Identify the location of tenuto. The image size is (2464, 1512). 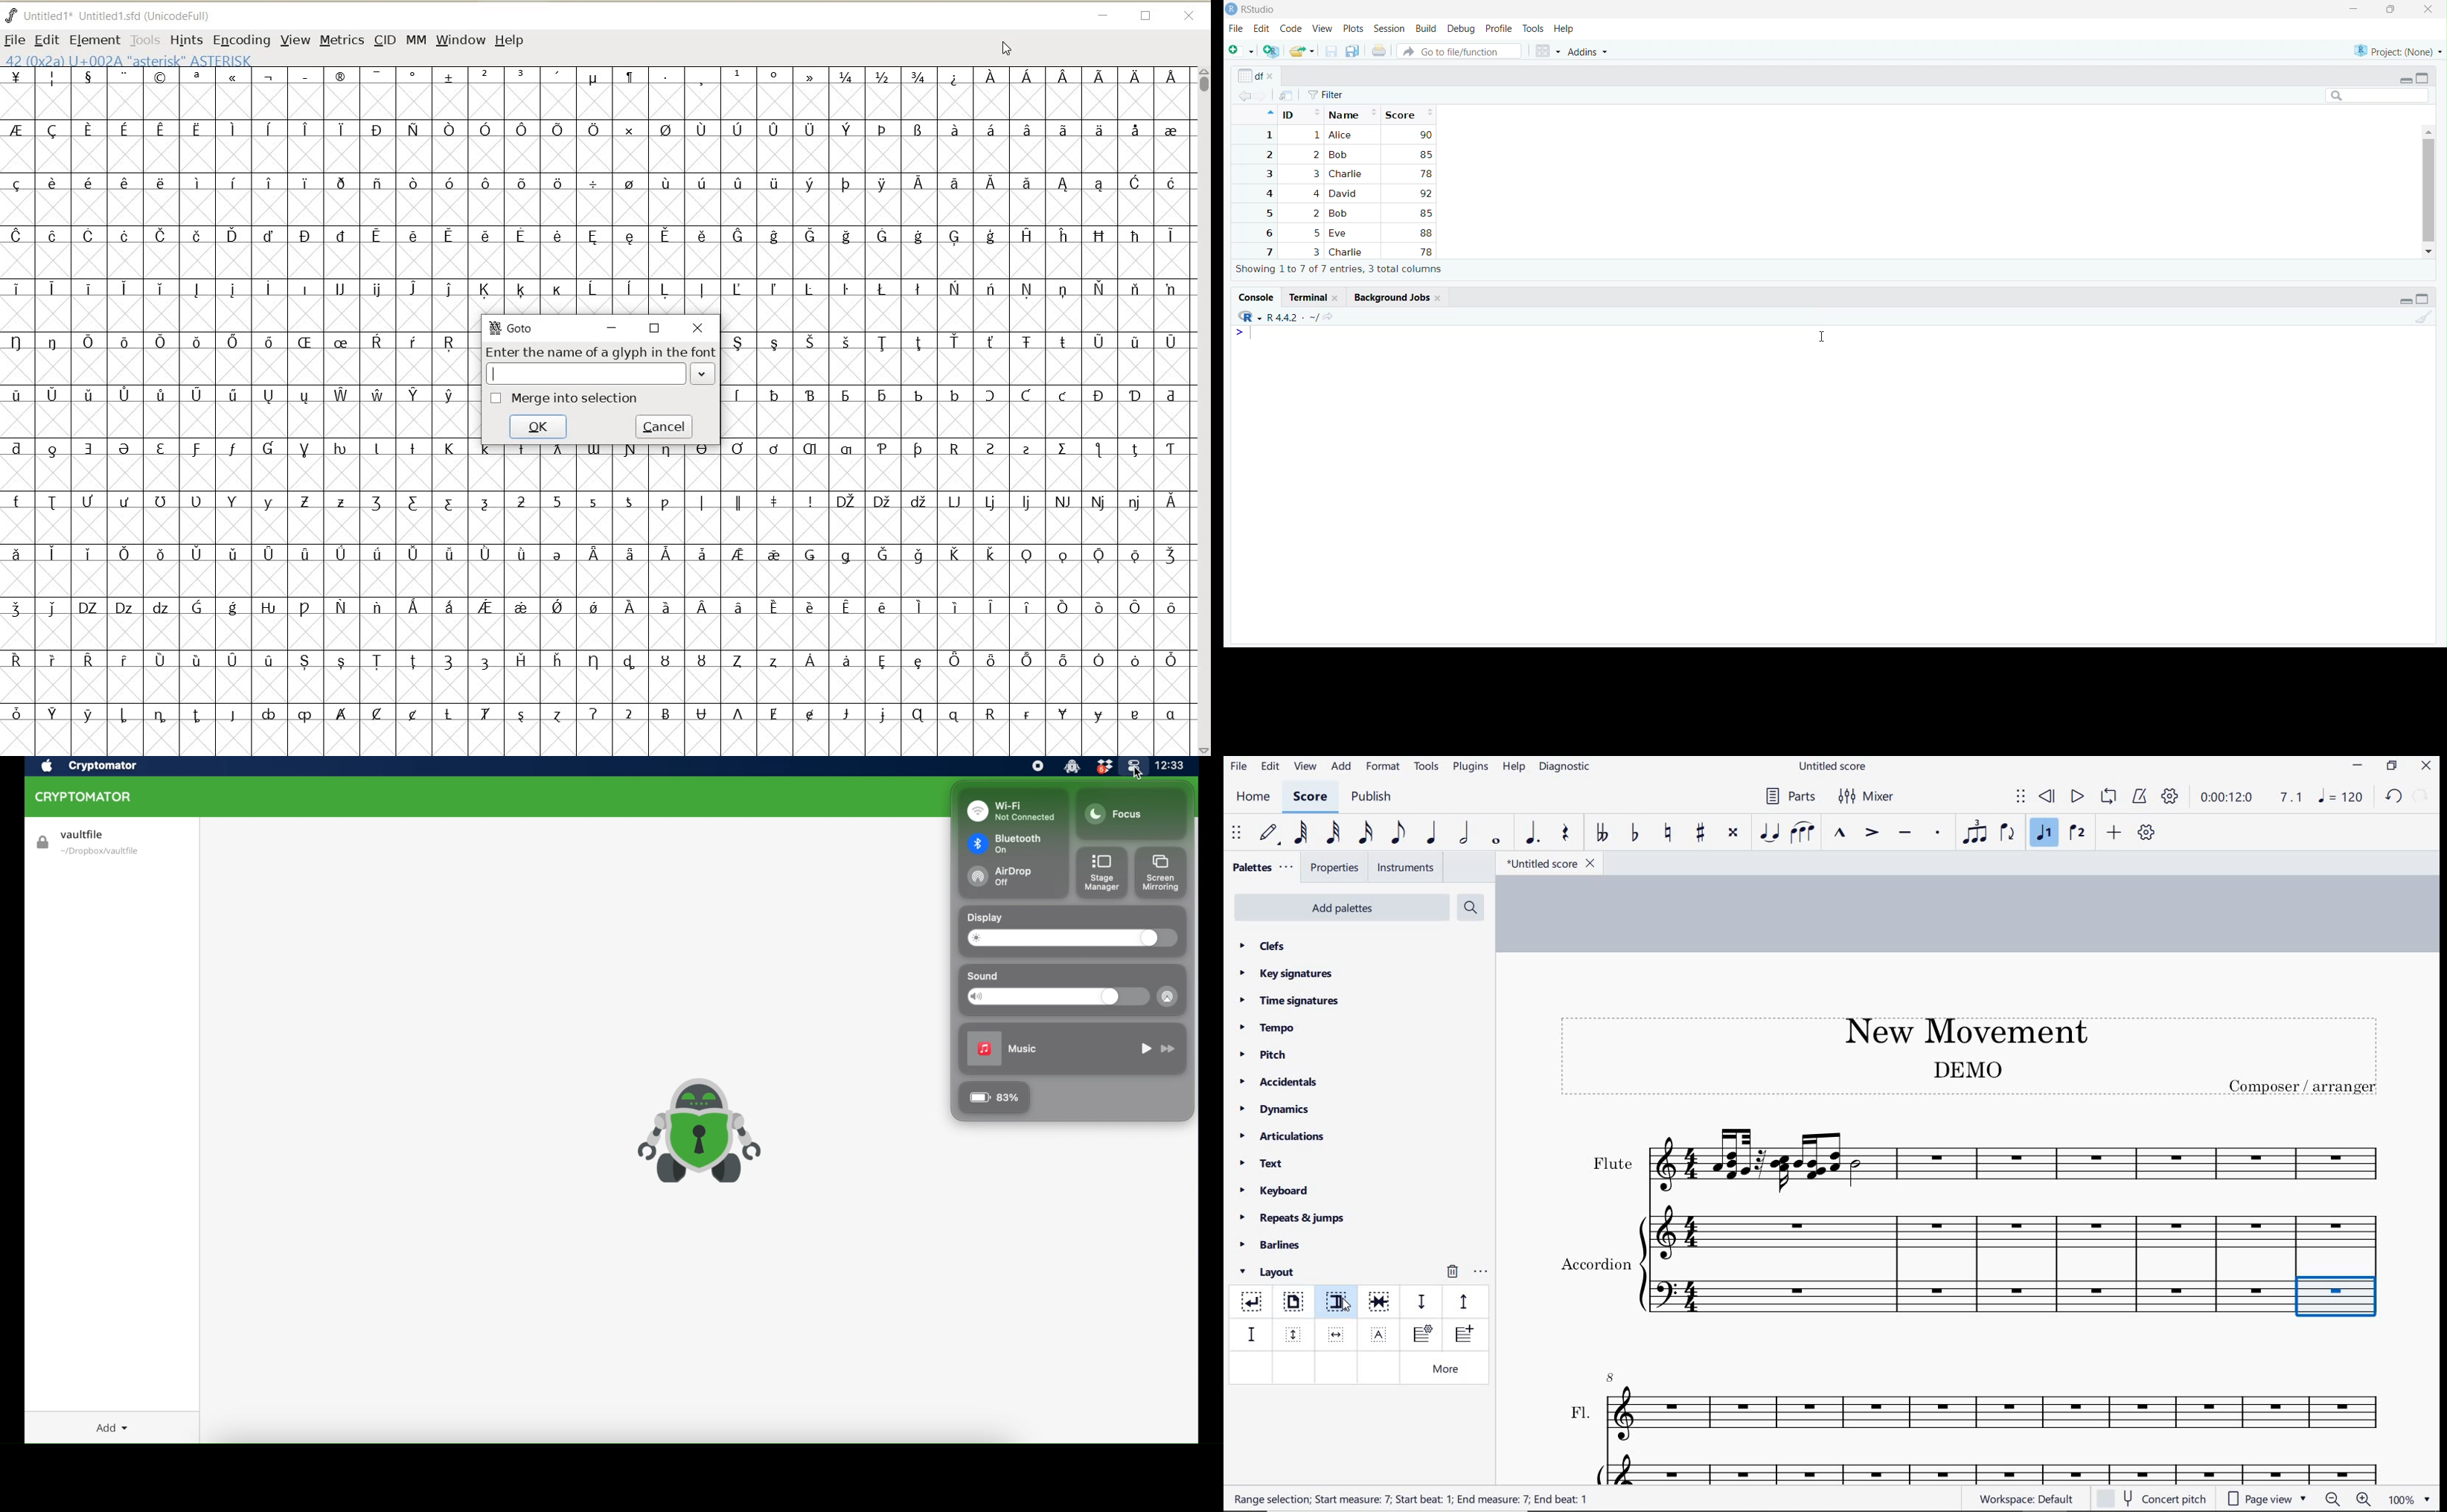
(1904, 833).